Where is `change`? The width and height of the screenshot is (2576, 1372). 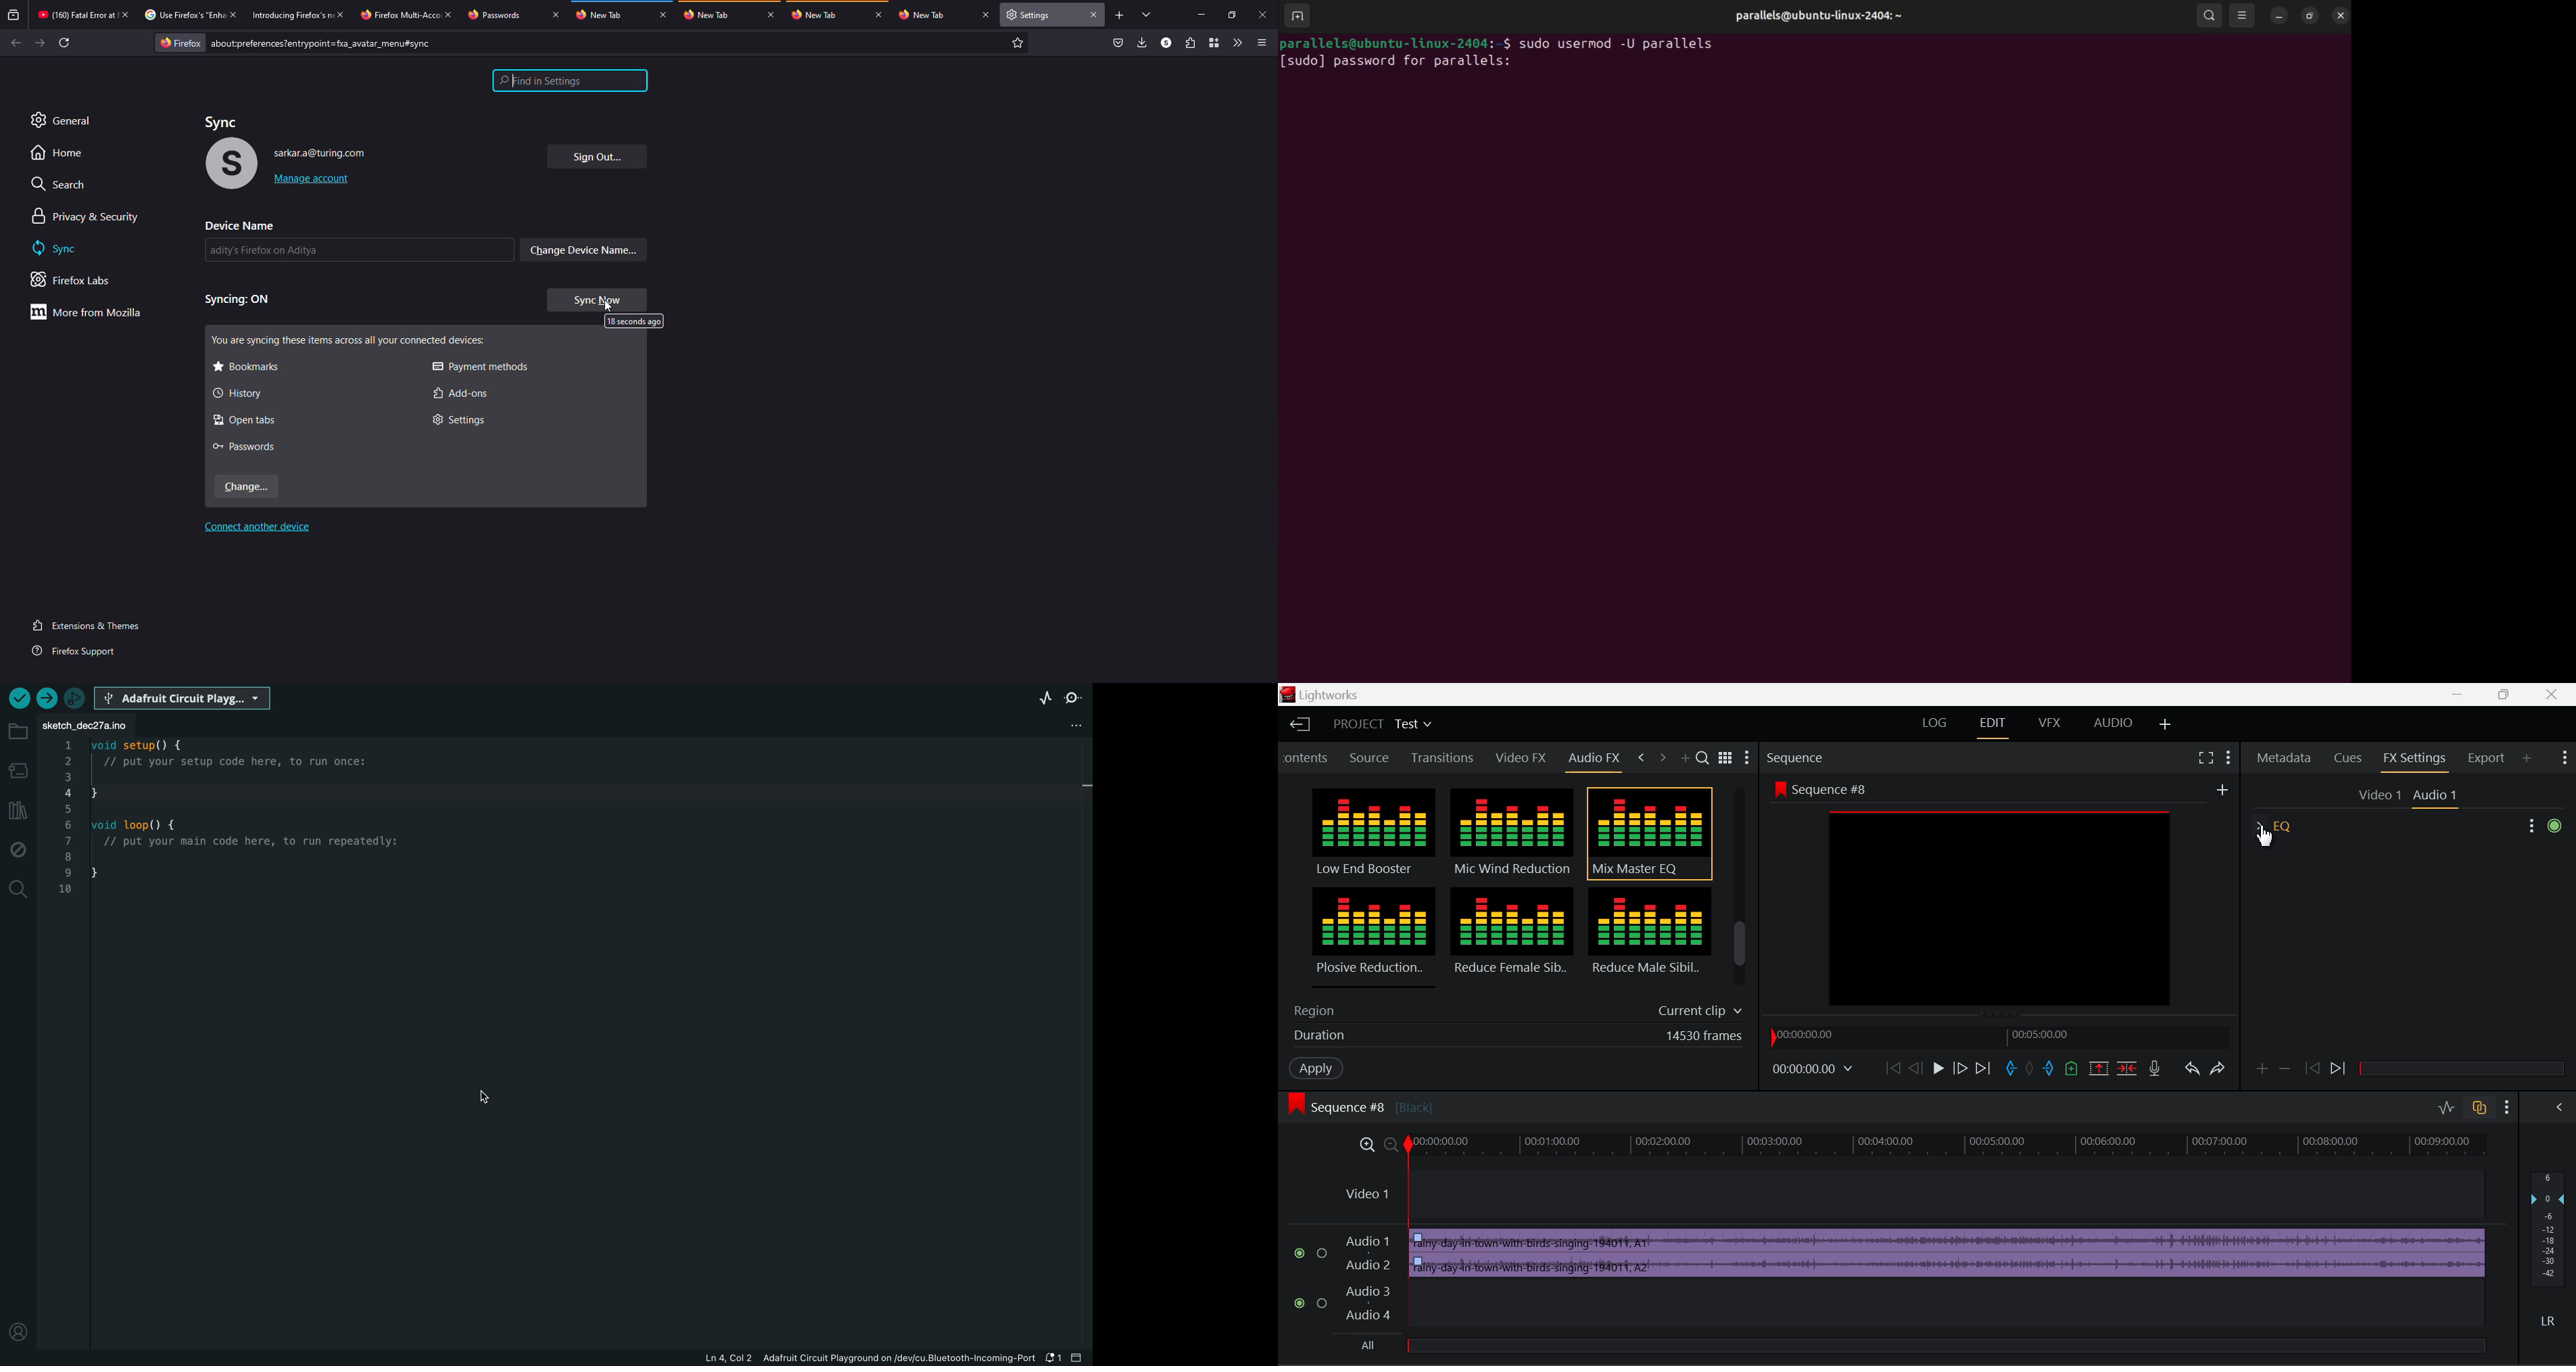
change is located at coordinates (248, 486).